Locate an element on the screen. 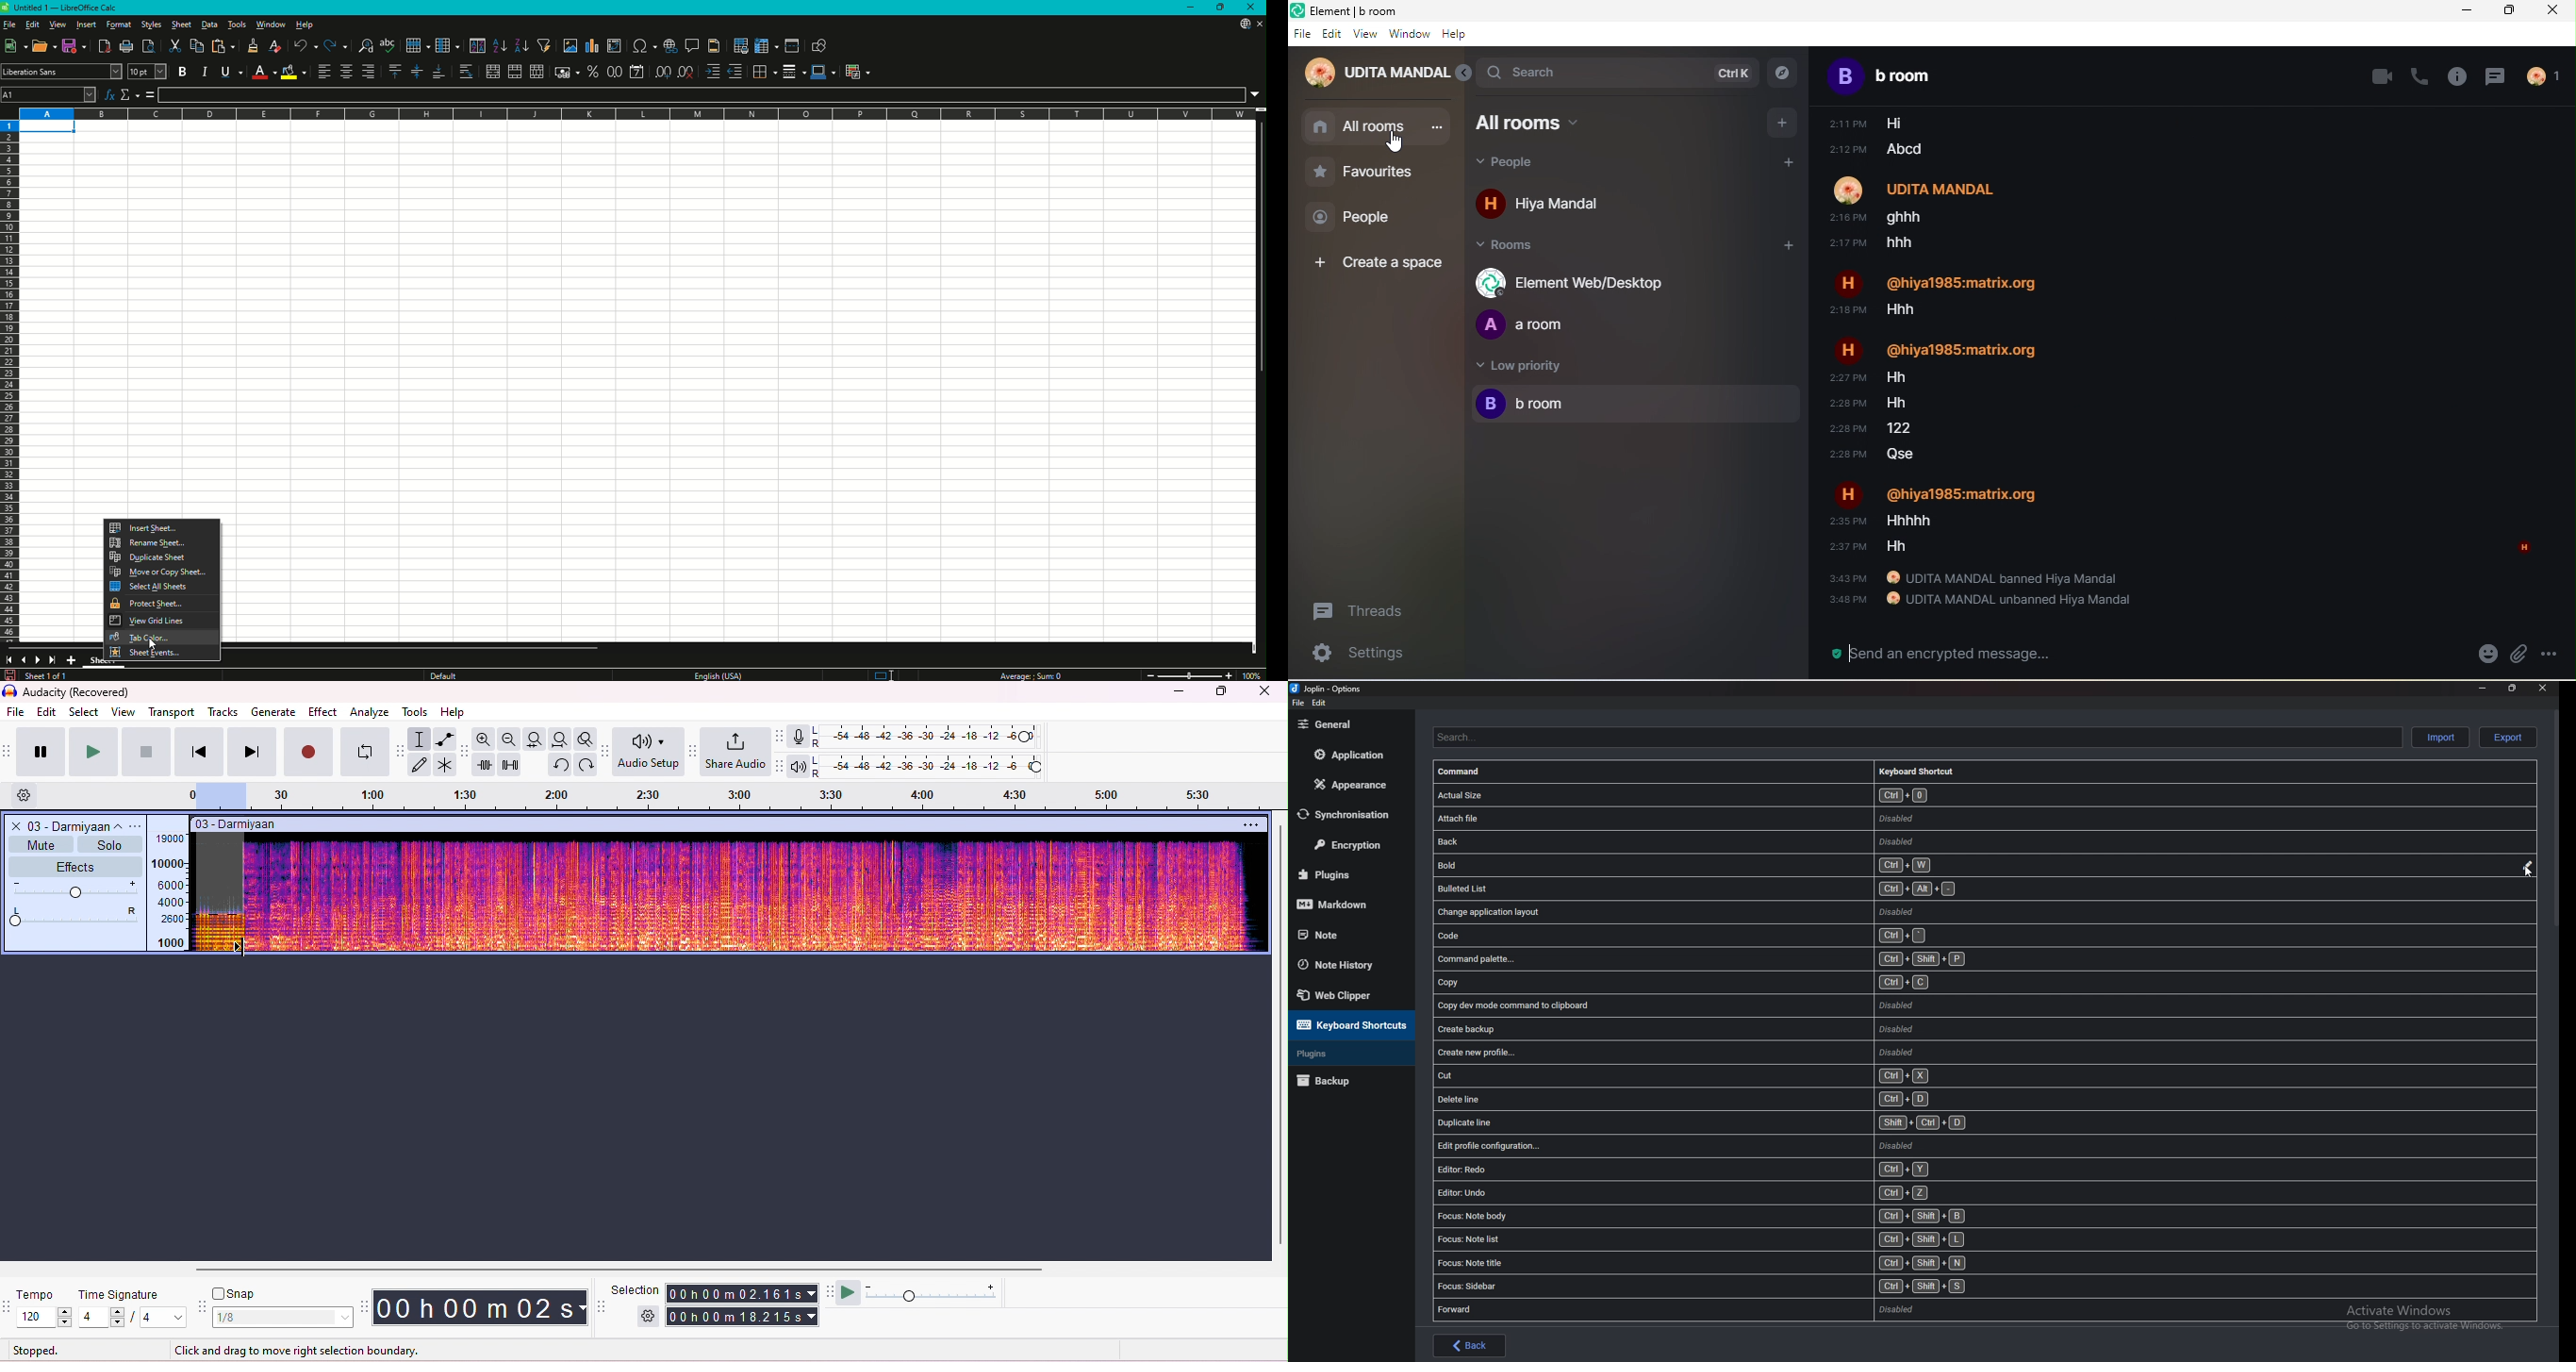  Application is located at coordinates (1348, 755).